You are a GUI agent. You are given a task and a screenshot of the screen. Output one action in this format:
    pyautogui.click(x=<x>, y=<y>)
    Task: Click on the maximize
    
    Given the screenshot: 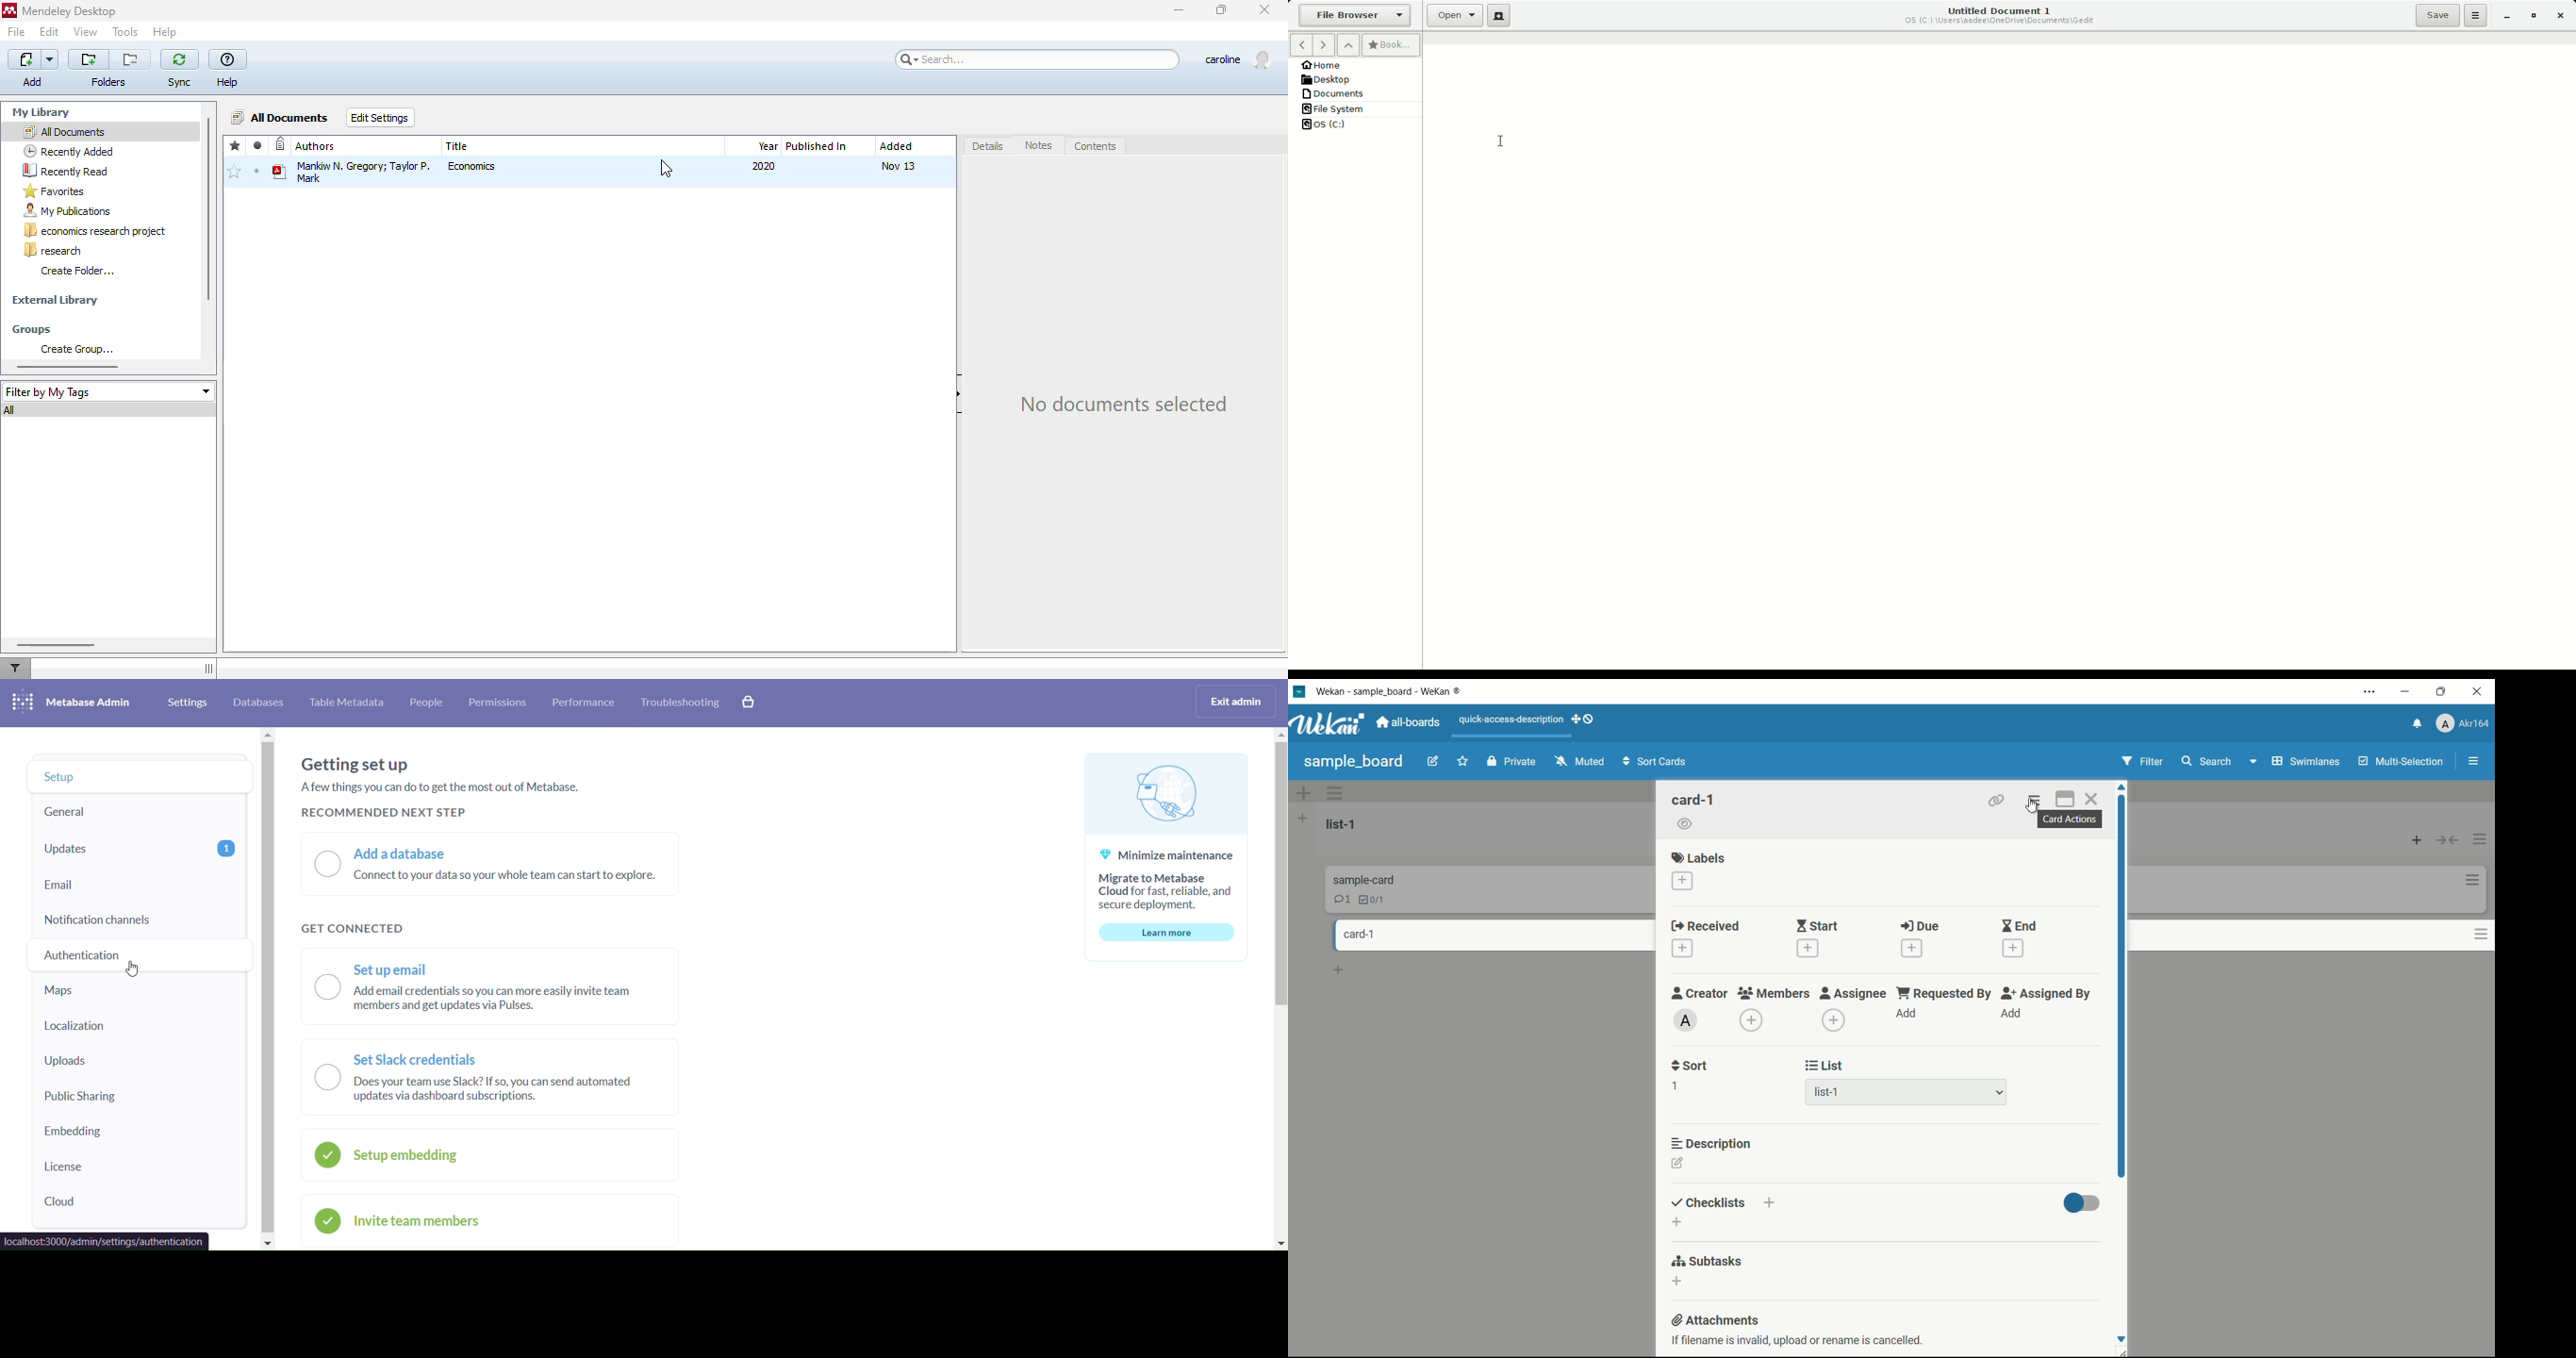 What is the action you would take?
    pyautogui.click(x=1222, y=9)
    